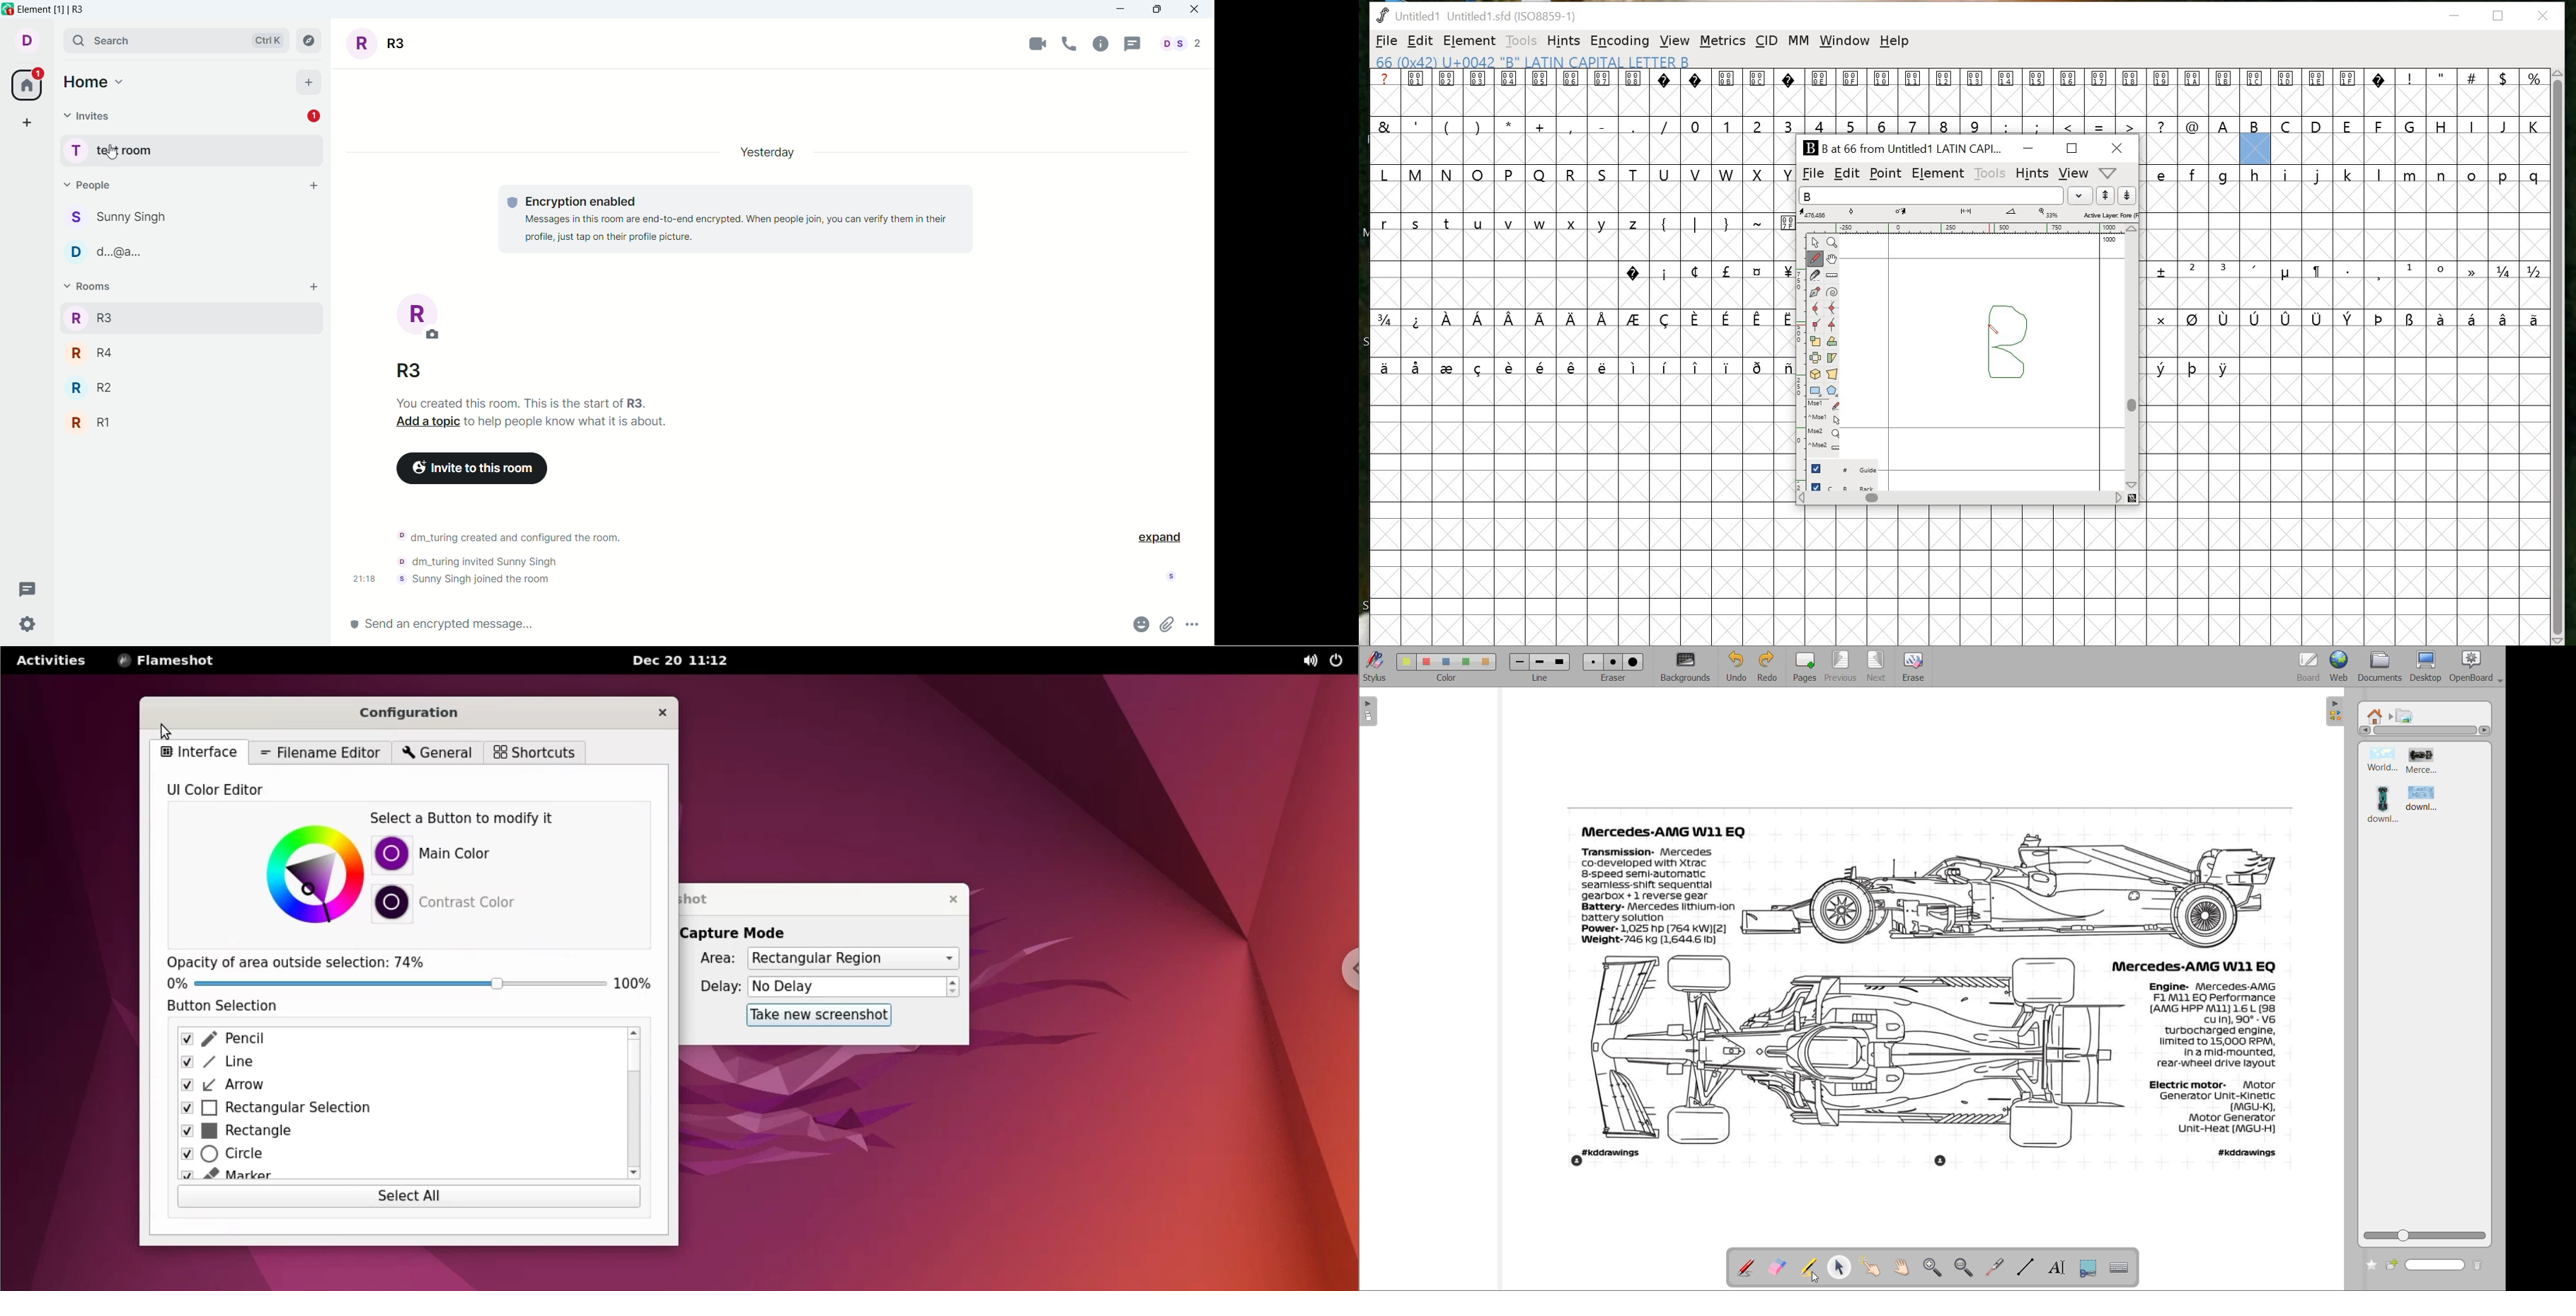  What do you see at coordinates (1826, 406) in the screenshot?
I see `Mouse left button` at bounding box center [1826, 406].